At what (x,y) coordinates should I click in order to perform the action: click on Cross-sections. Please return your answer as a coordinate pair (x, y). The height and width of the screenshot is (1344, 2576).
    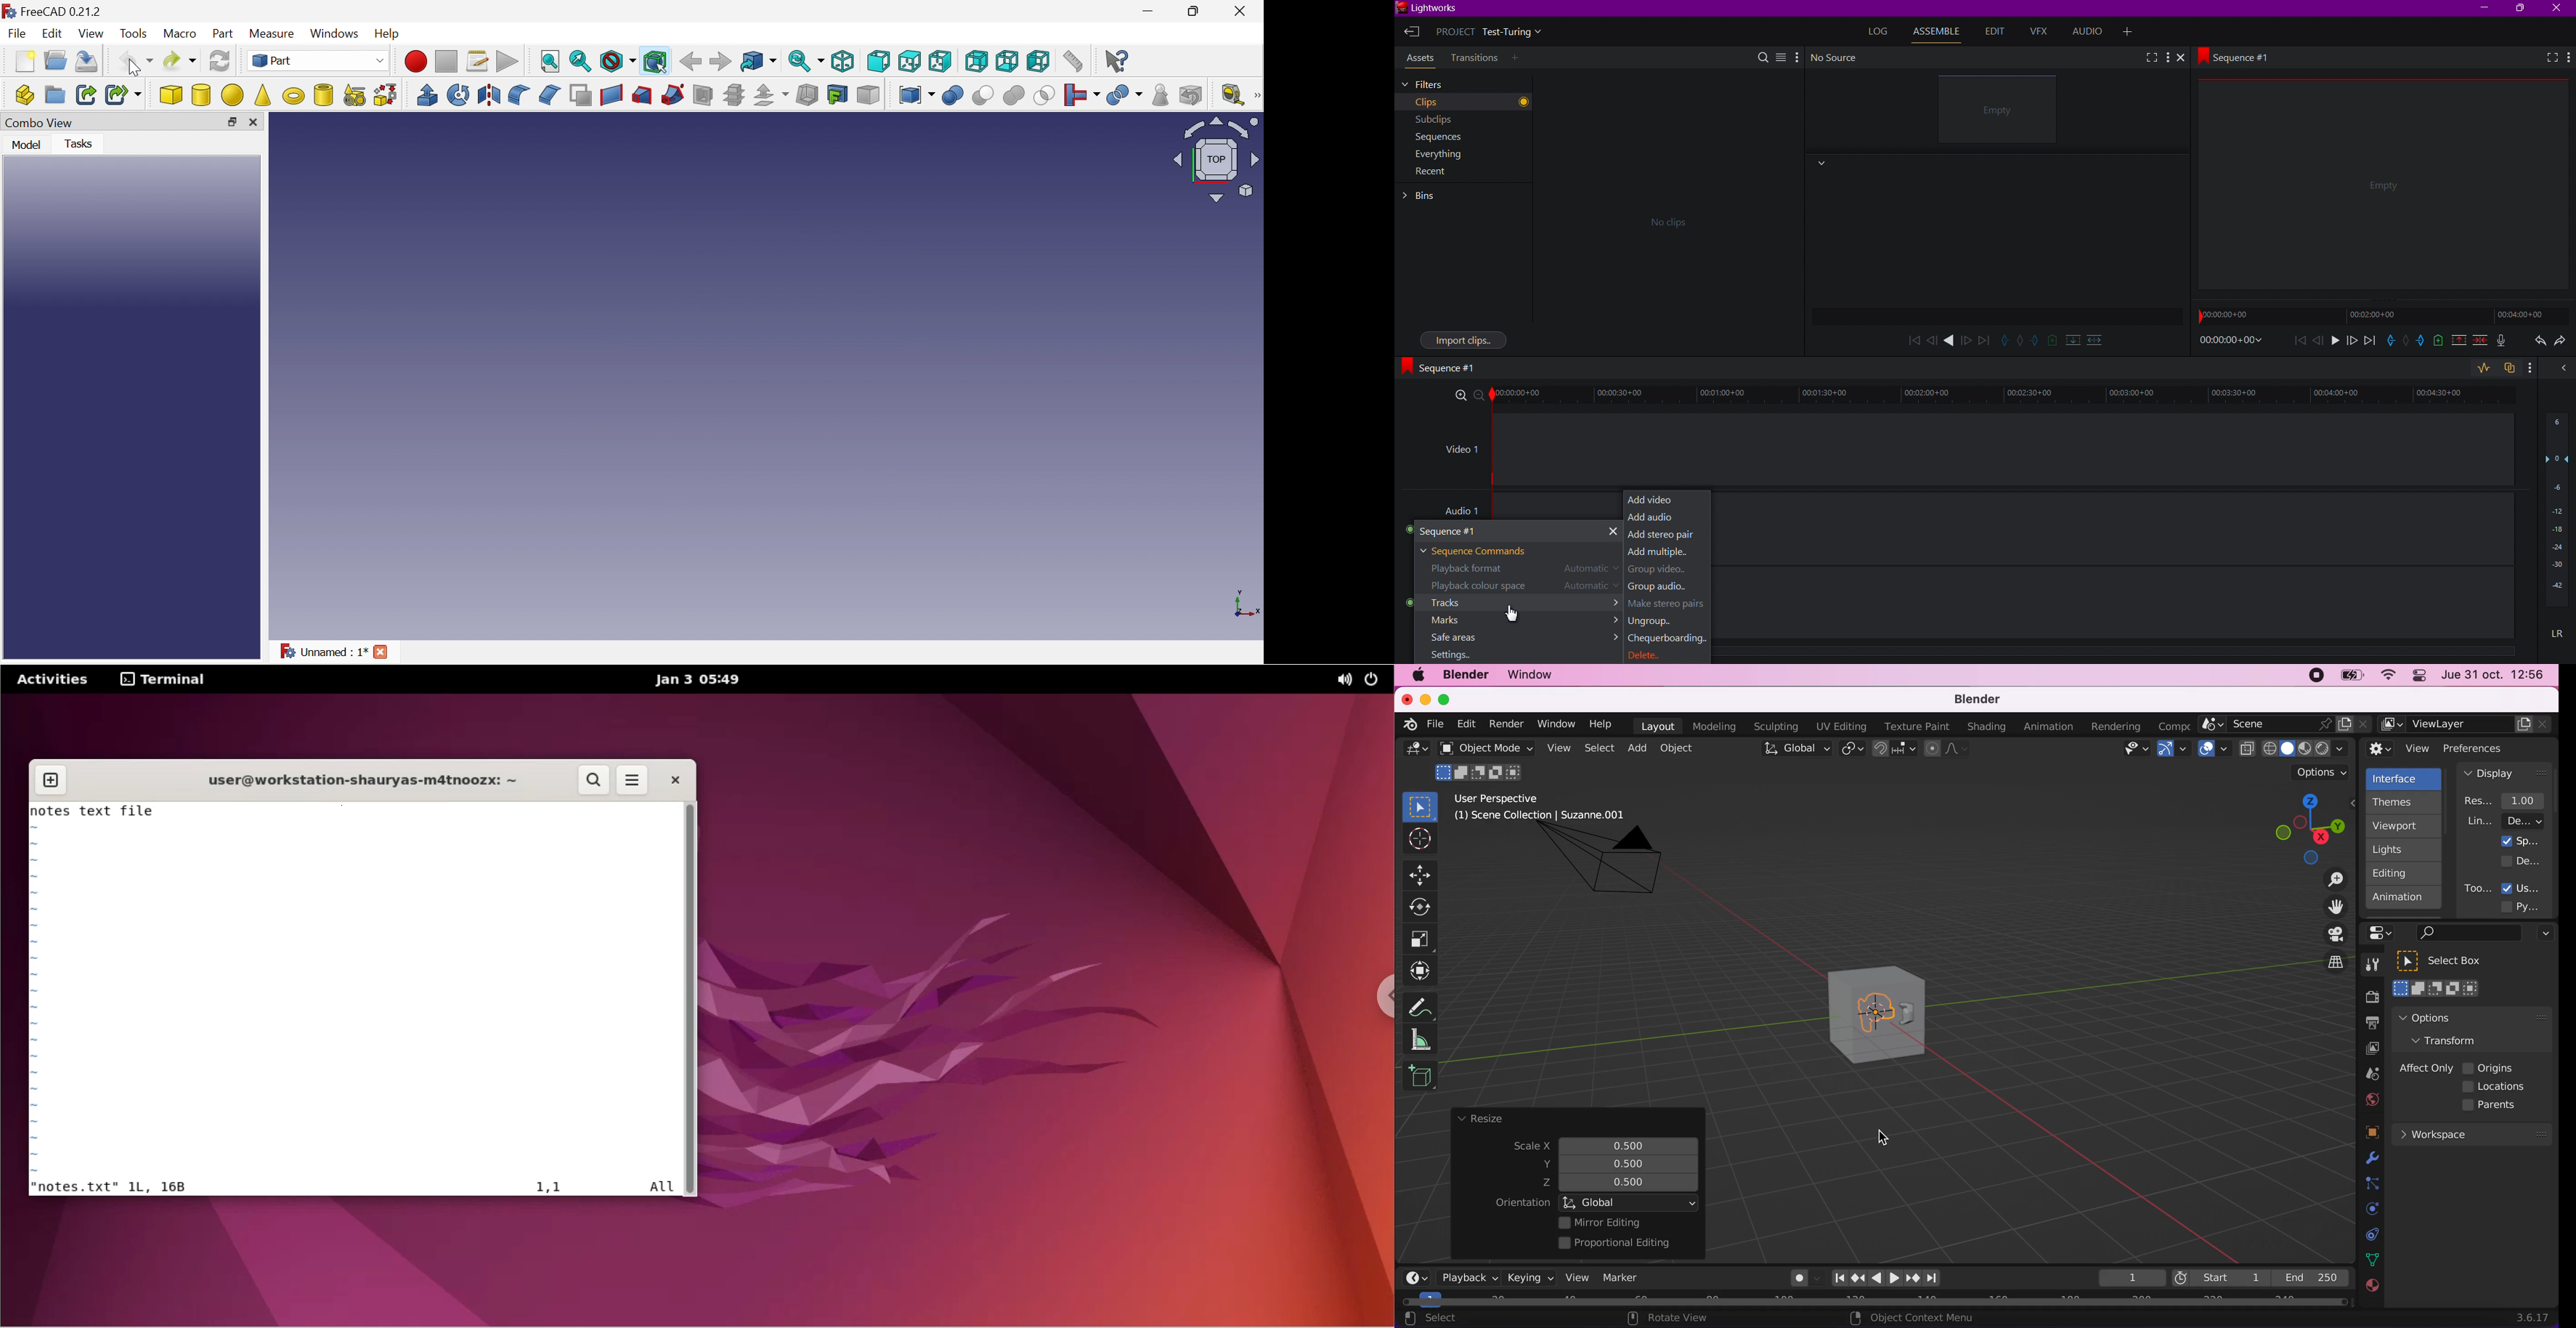
    Looking at the image, I should click on (733, 96).